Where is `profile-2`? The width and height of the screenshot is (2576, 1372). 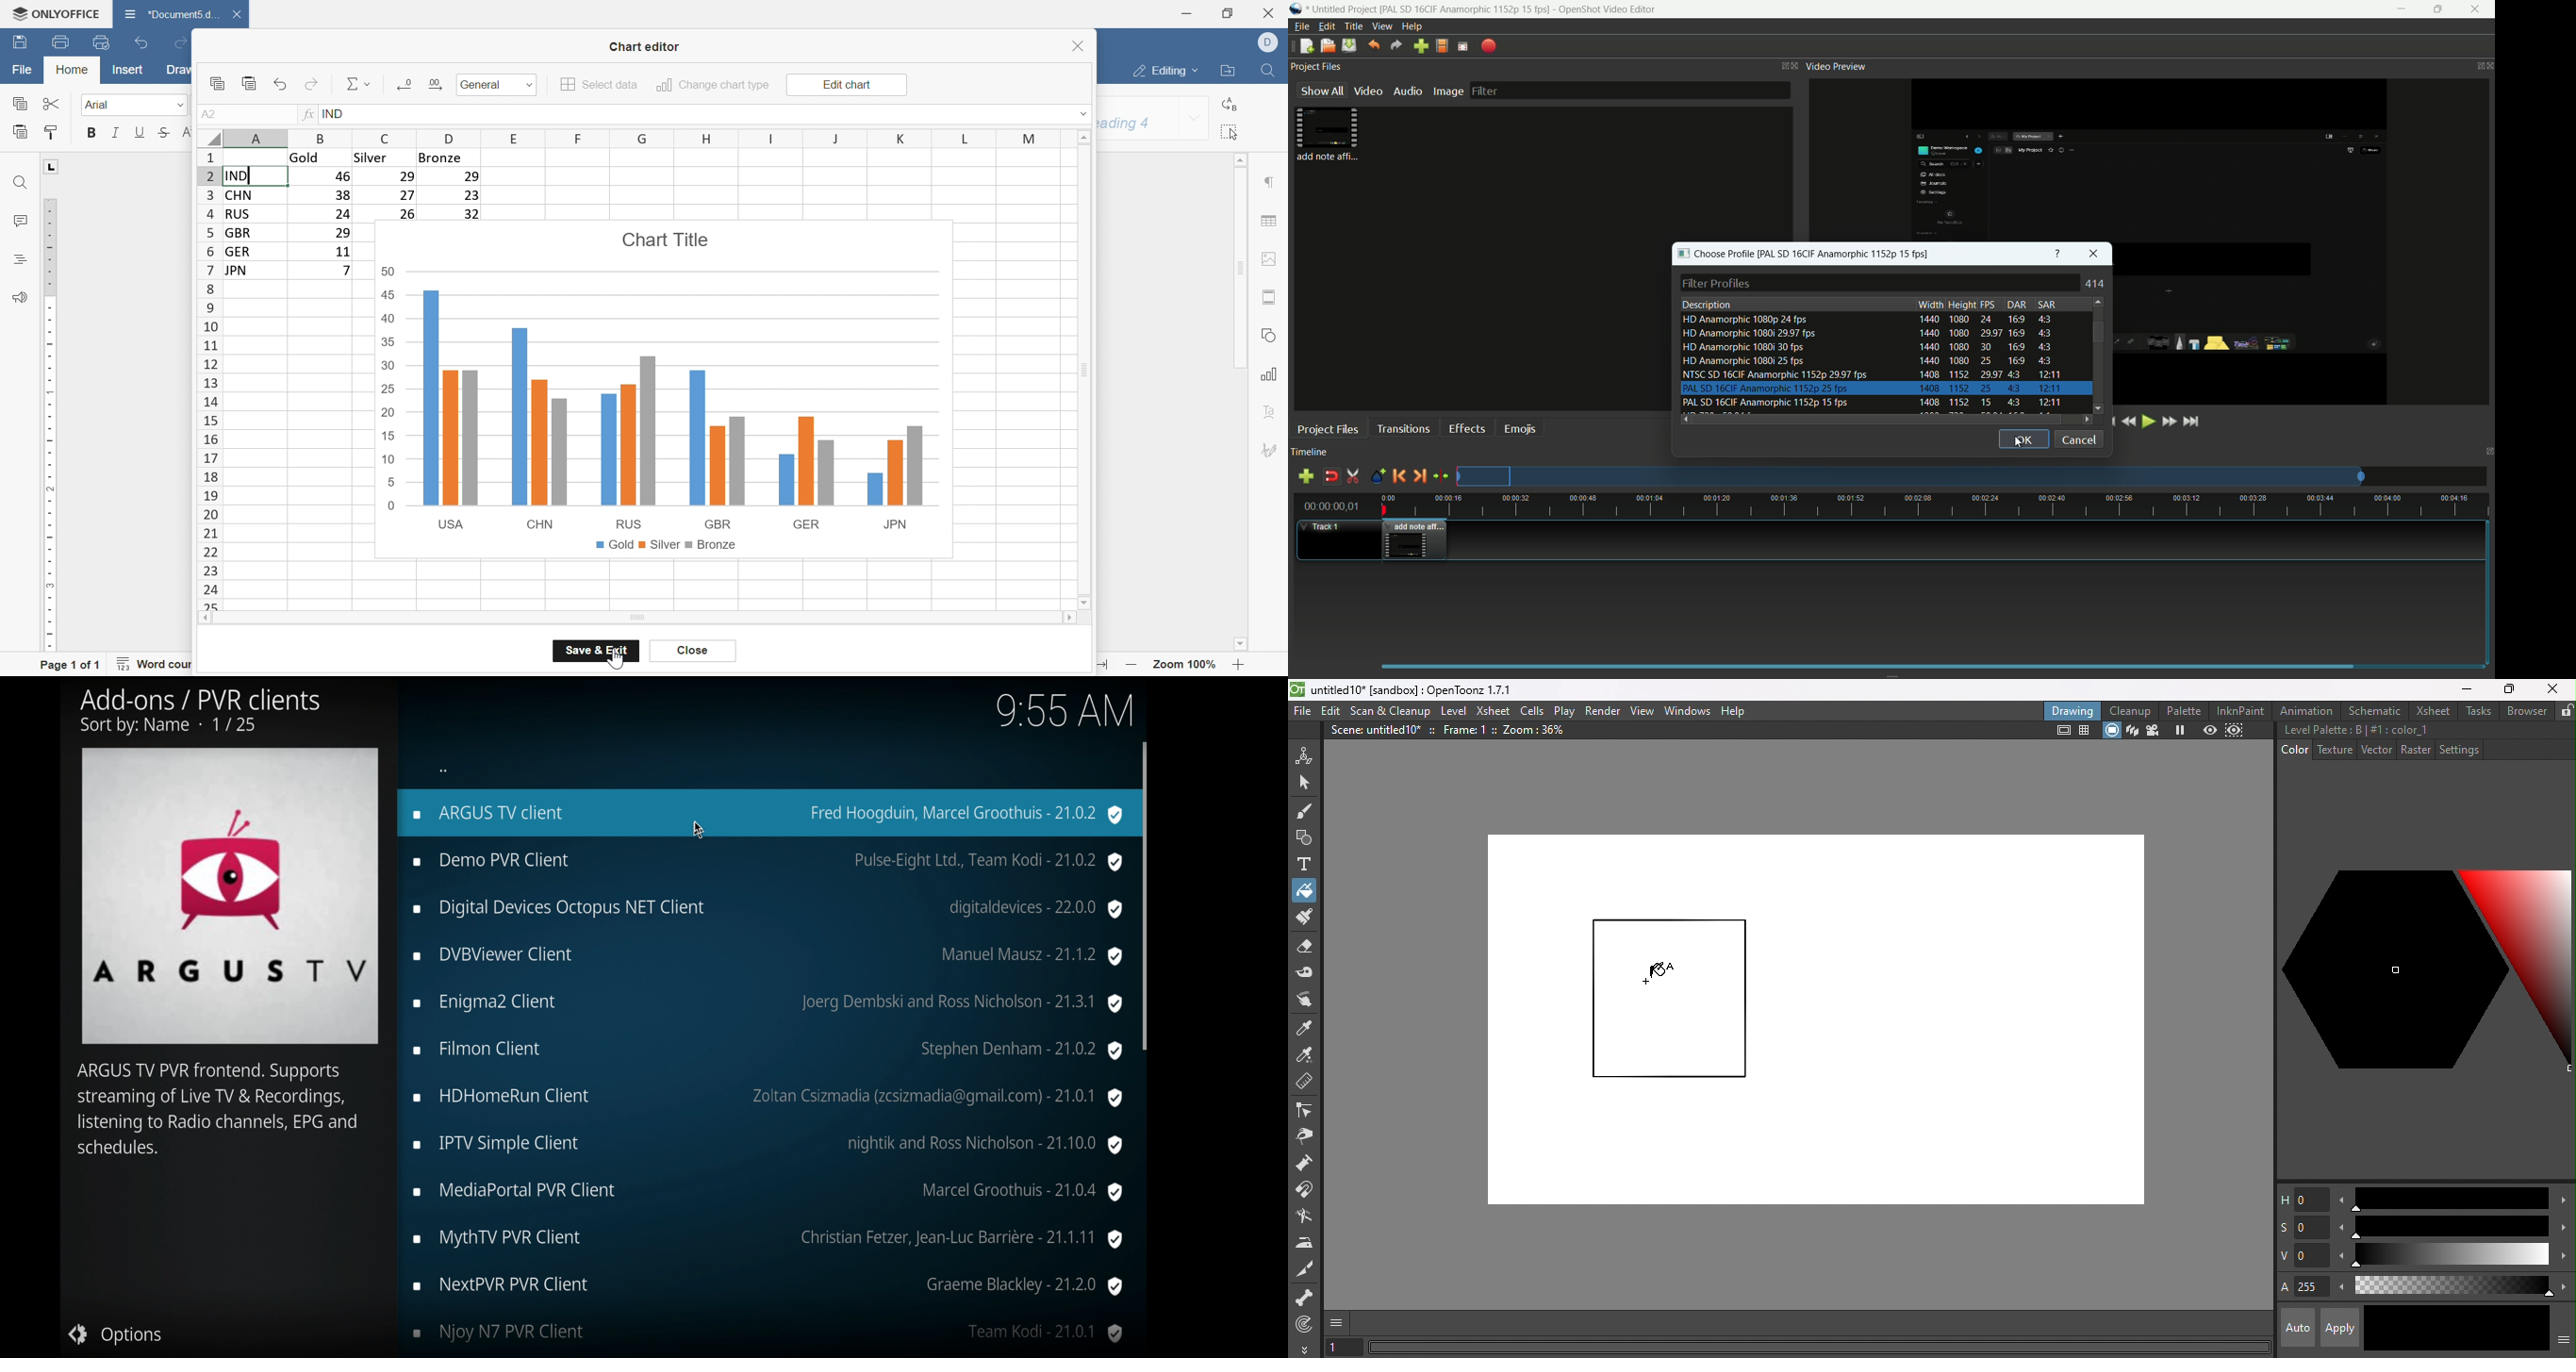 profile-2 is located at coordinates (1868, 334).